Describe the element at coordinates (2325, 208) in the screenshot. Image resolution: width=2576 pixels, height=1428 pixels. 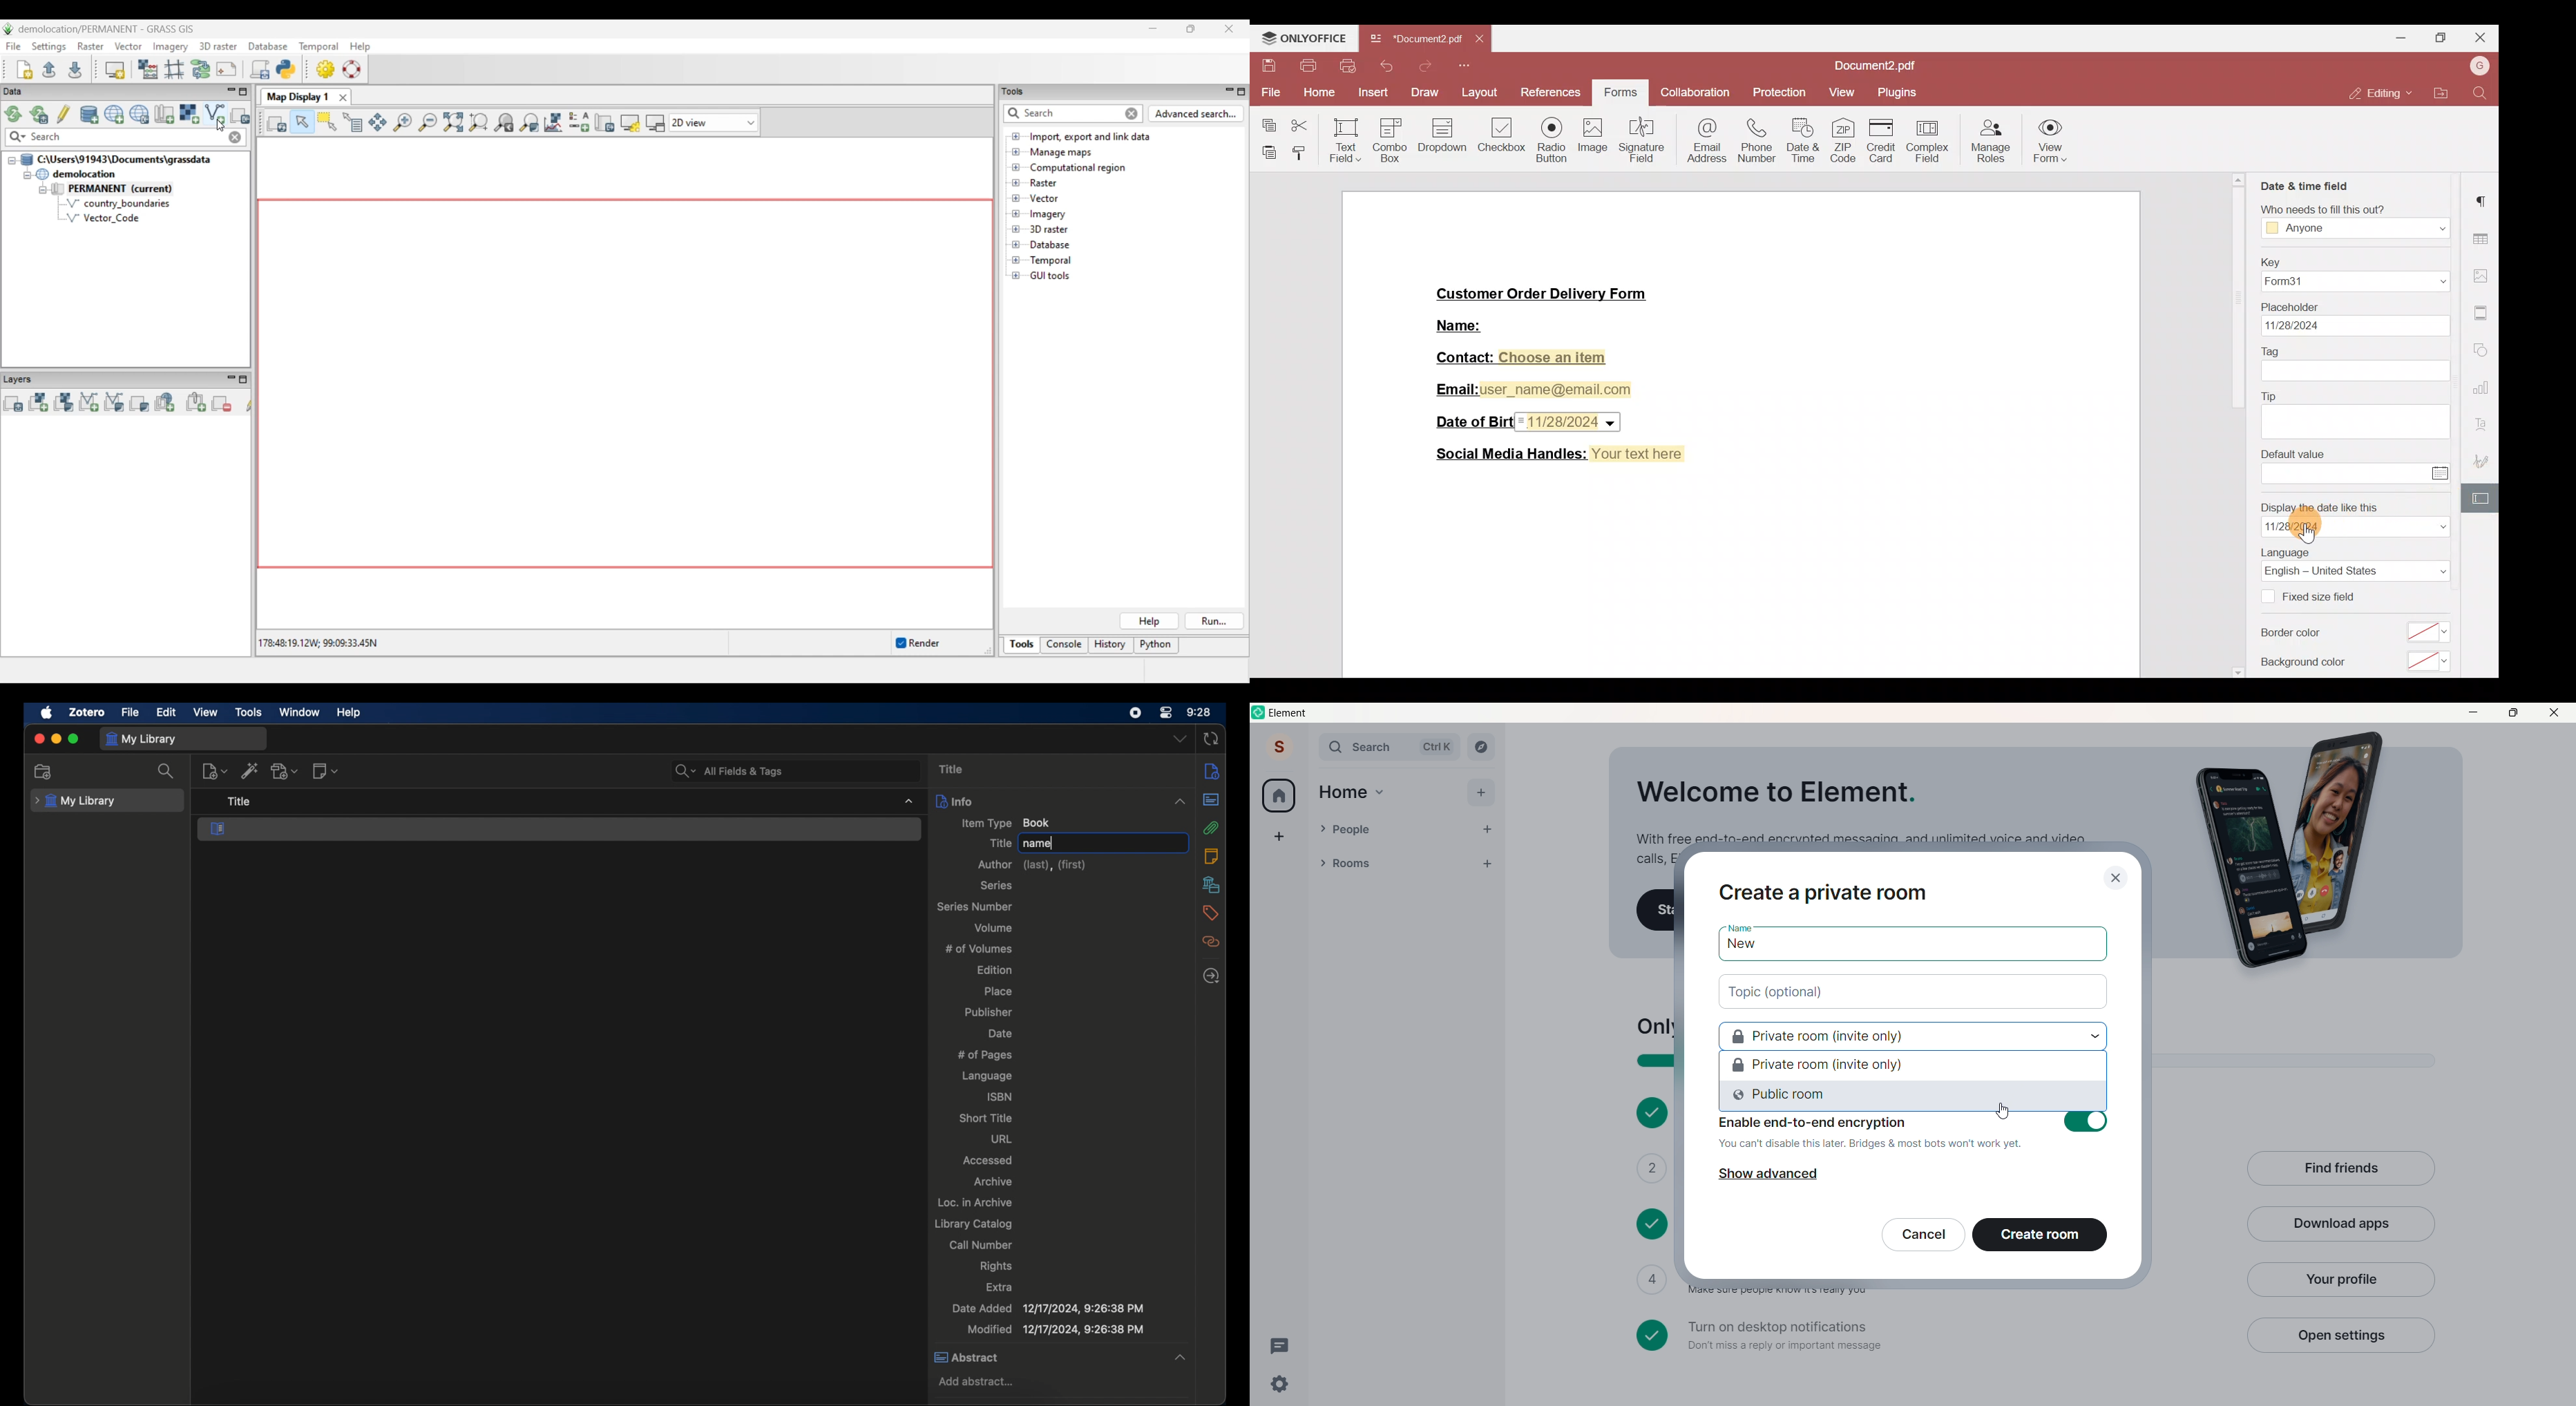
I see `Who needs to fill this out?` at that location.